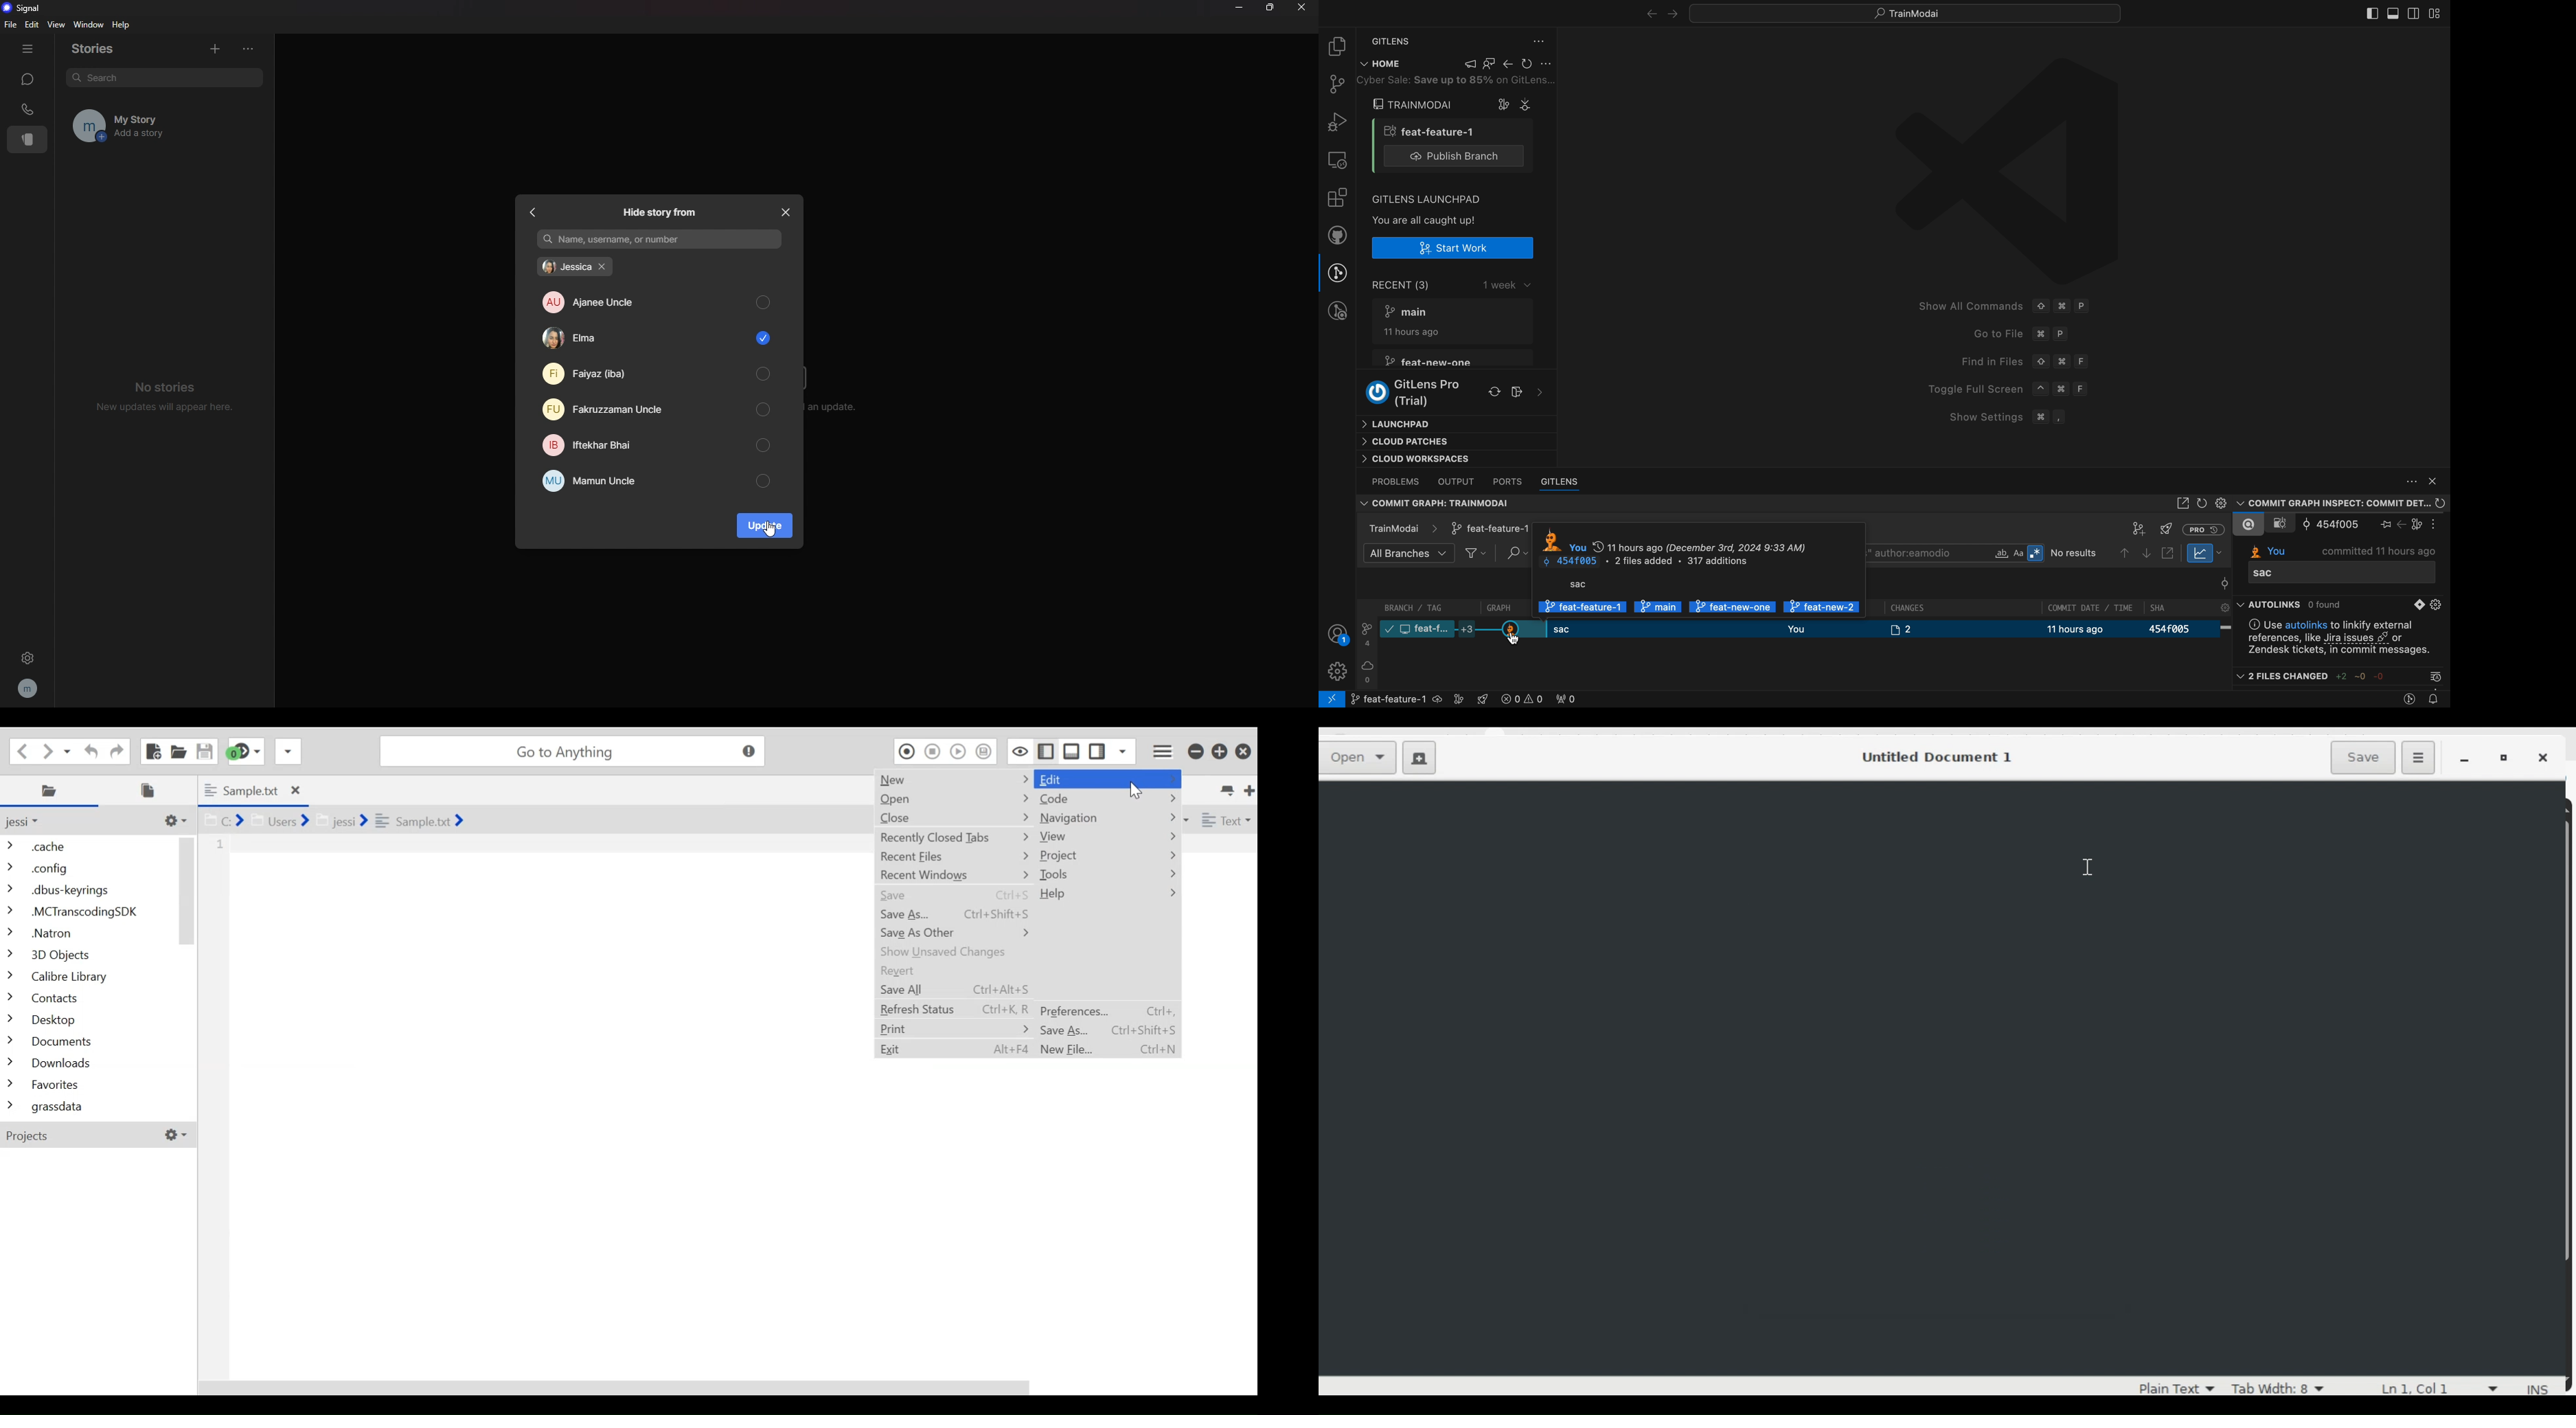  I want to click on no stories new updates will appear here, so click(166, 395).